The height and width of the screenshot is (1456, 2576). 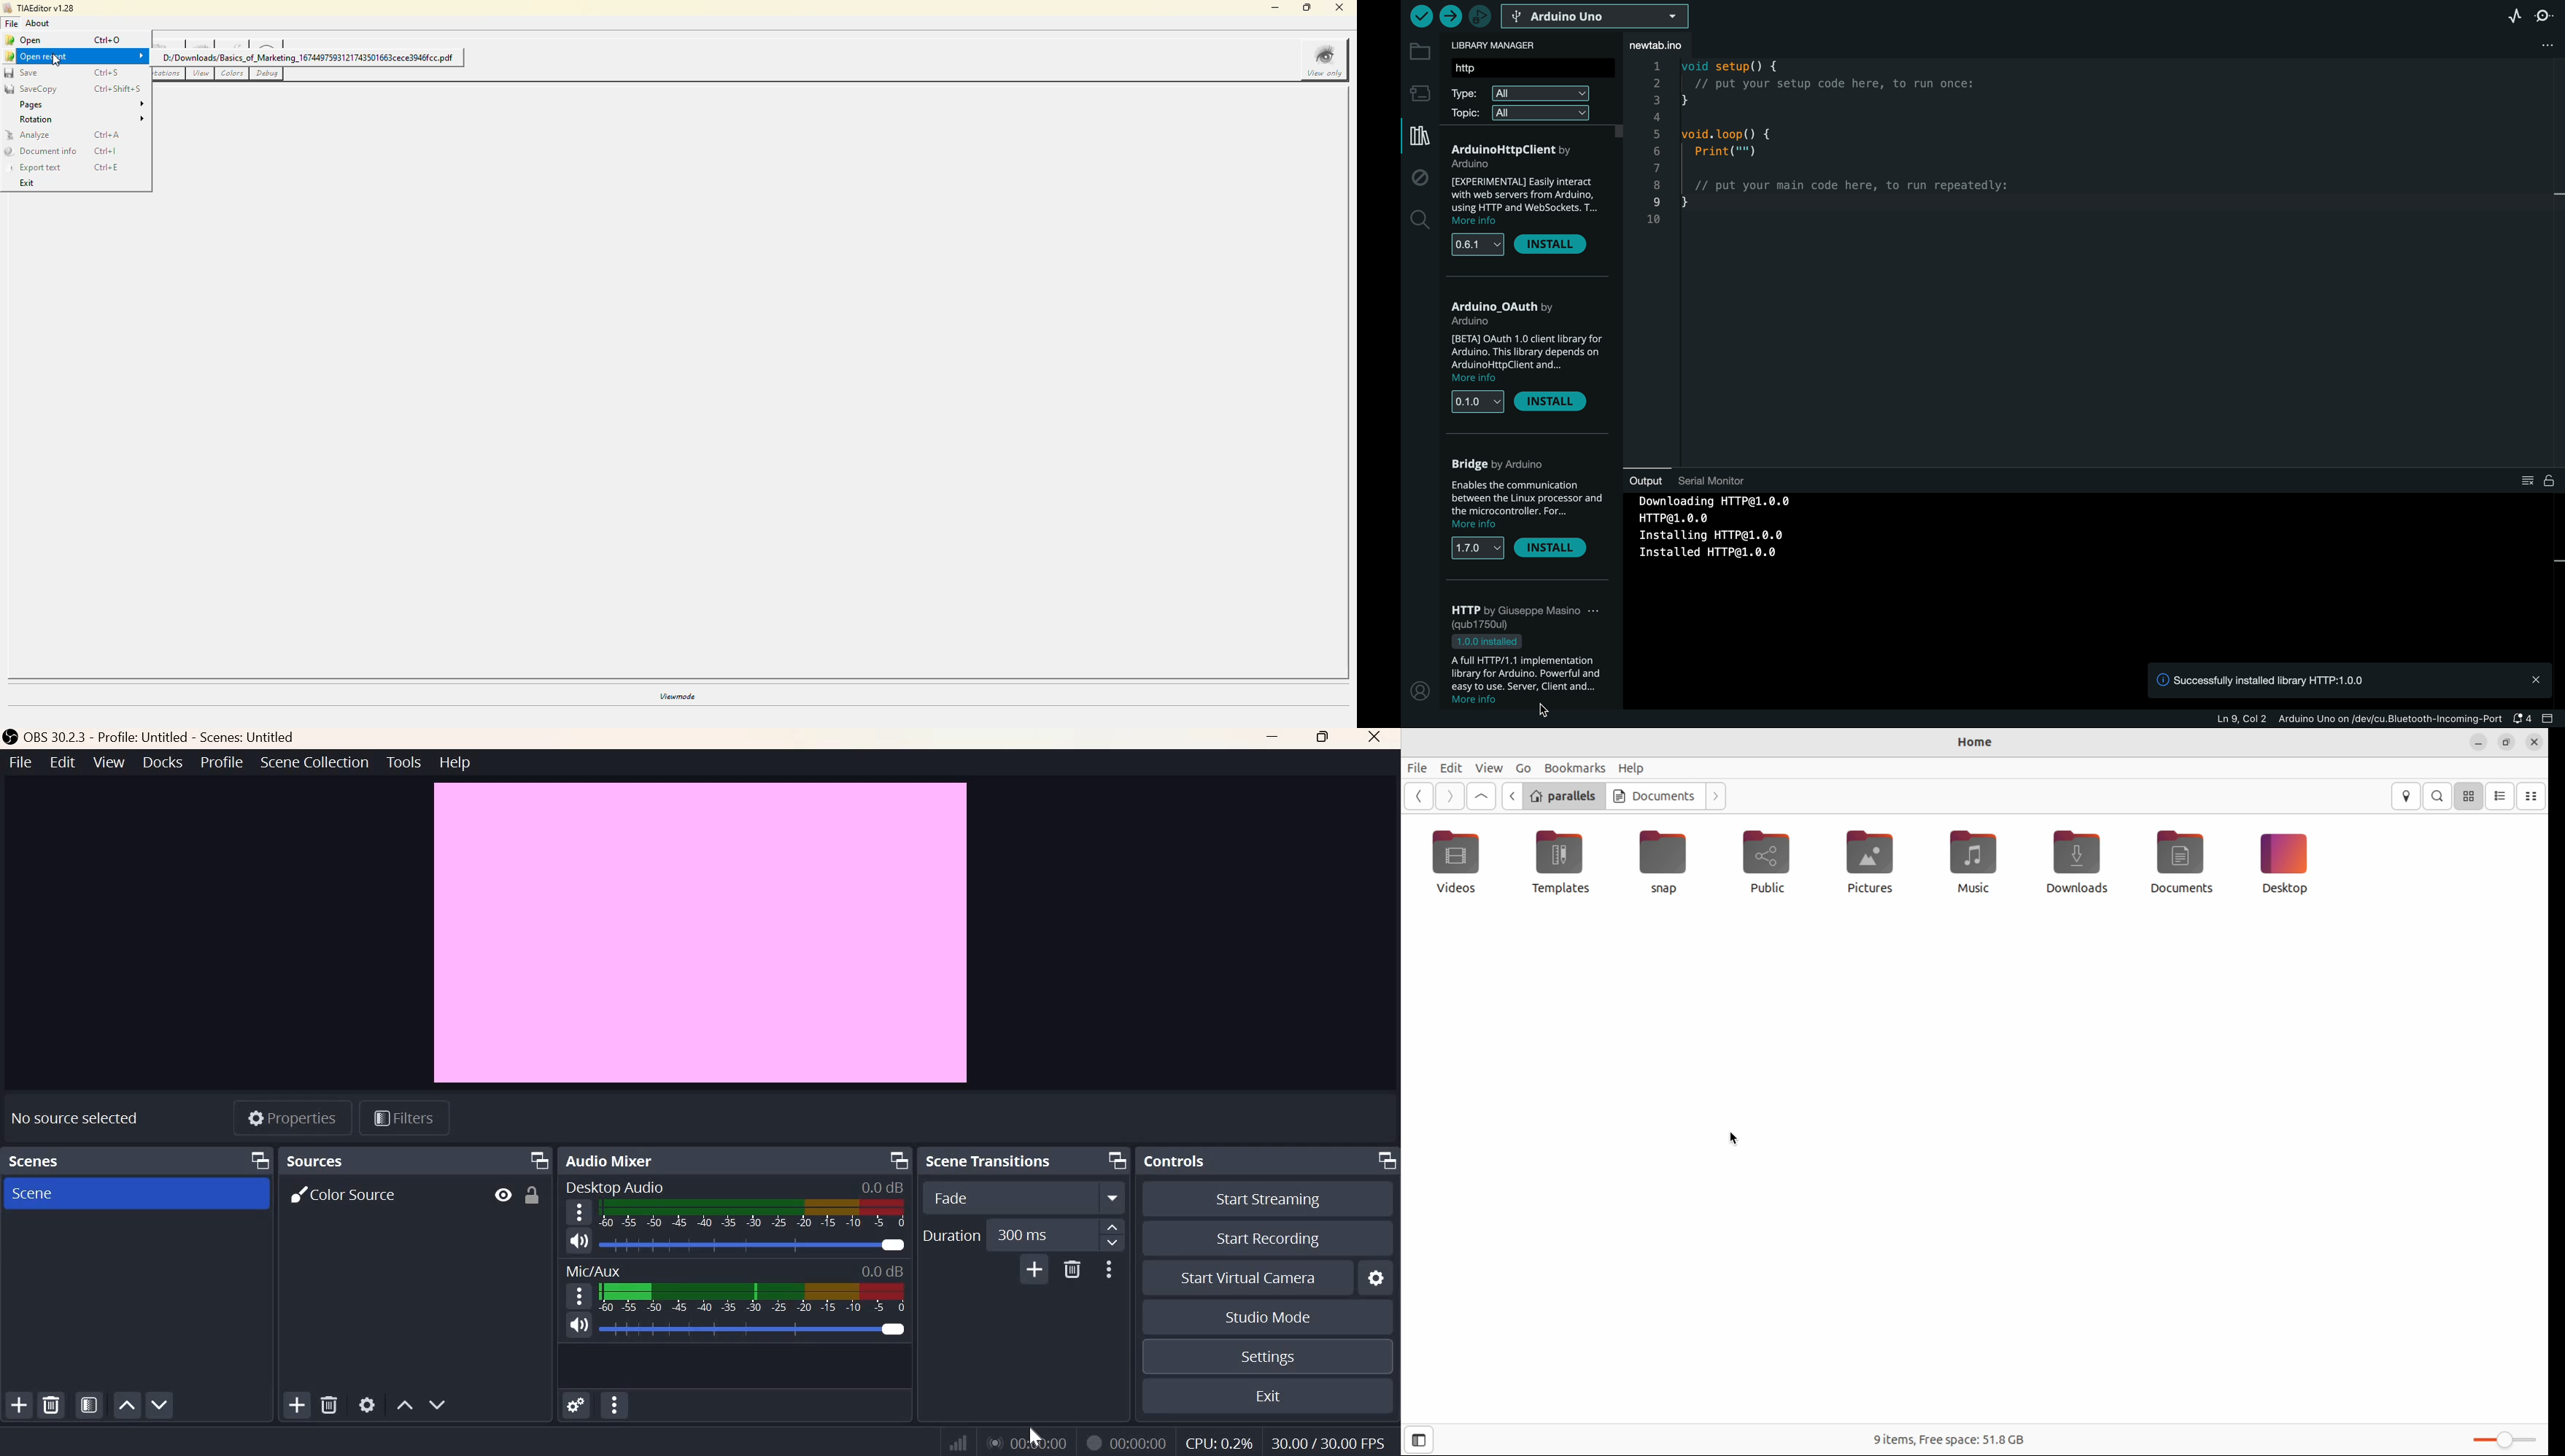 What do you see at coordinates (956, 1441) in the screenshot?
I see `Connection Status Indicator` at bounding box center [956, 1441].